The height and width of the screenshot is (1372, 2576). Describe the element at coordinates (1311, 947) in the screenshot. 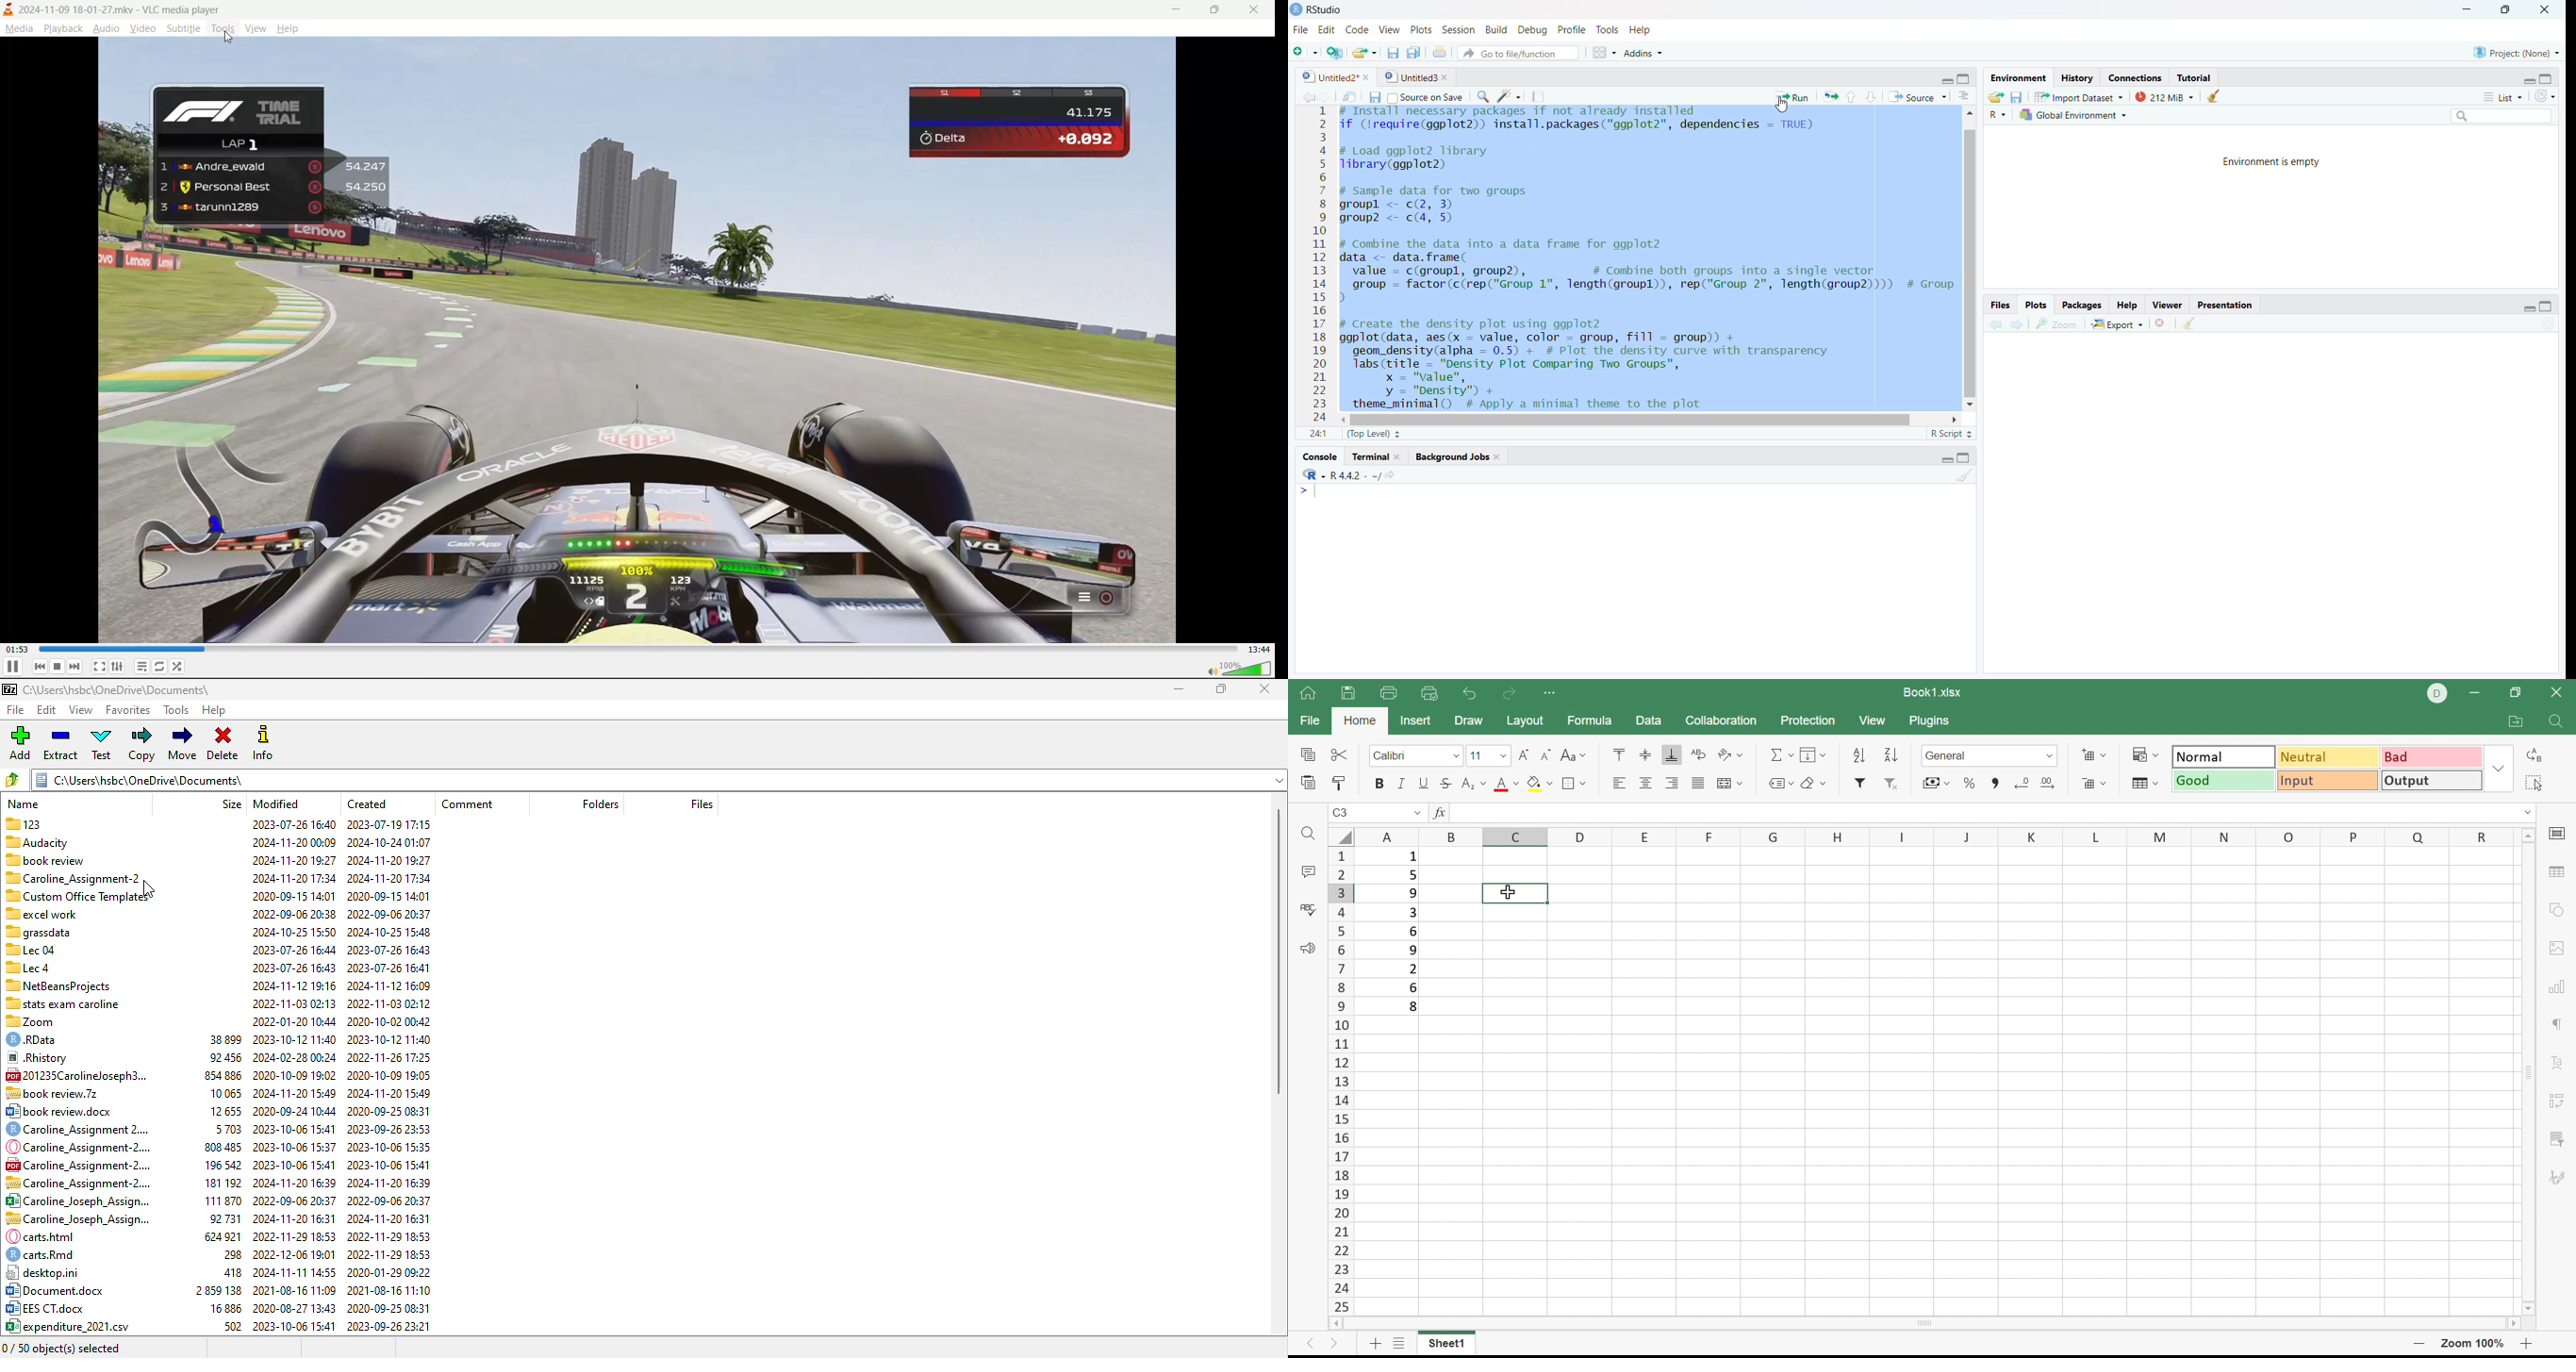

I see `Feedback and support` at that location.